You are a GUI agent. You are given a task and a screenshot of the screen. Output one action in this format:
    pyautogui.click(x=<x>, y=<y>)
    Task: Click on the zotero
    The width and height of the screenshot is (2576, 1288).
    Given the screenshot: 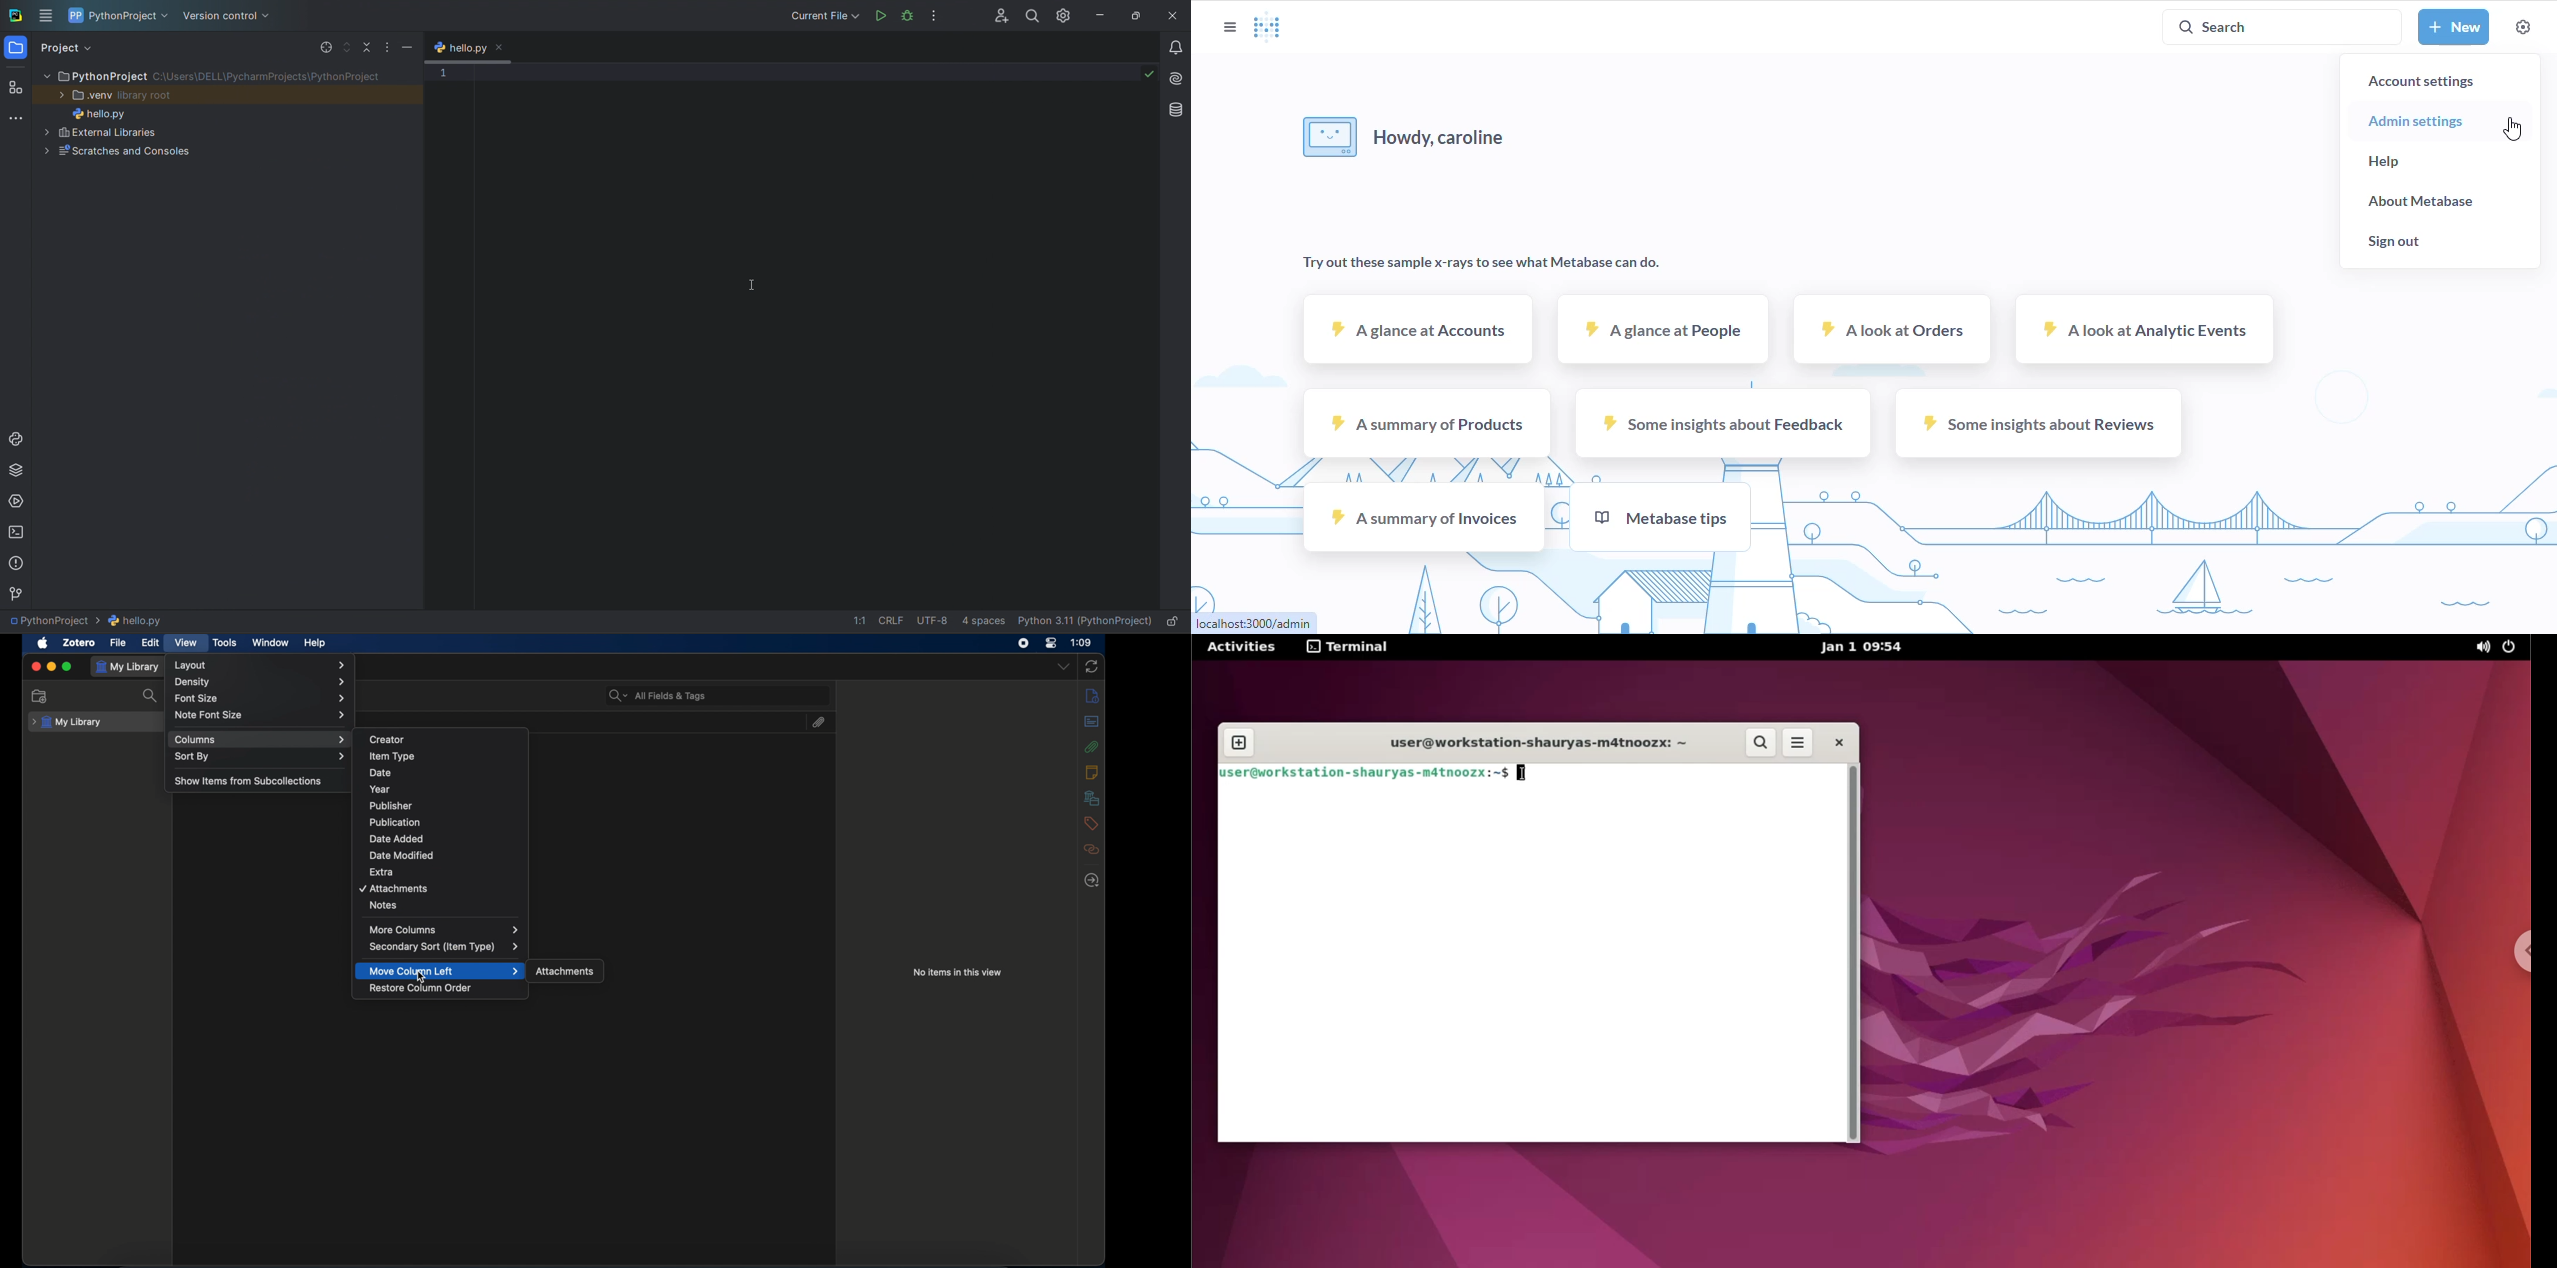 What is the action you would take?
    pyautogui.click(x=79, y=643)
    